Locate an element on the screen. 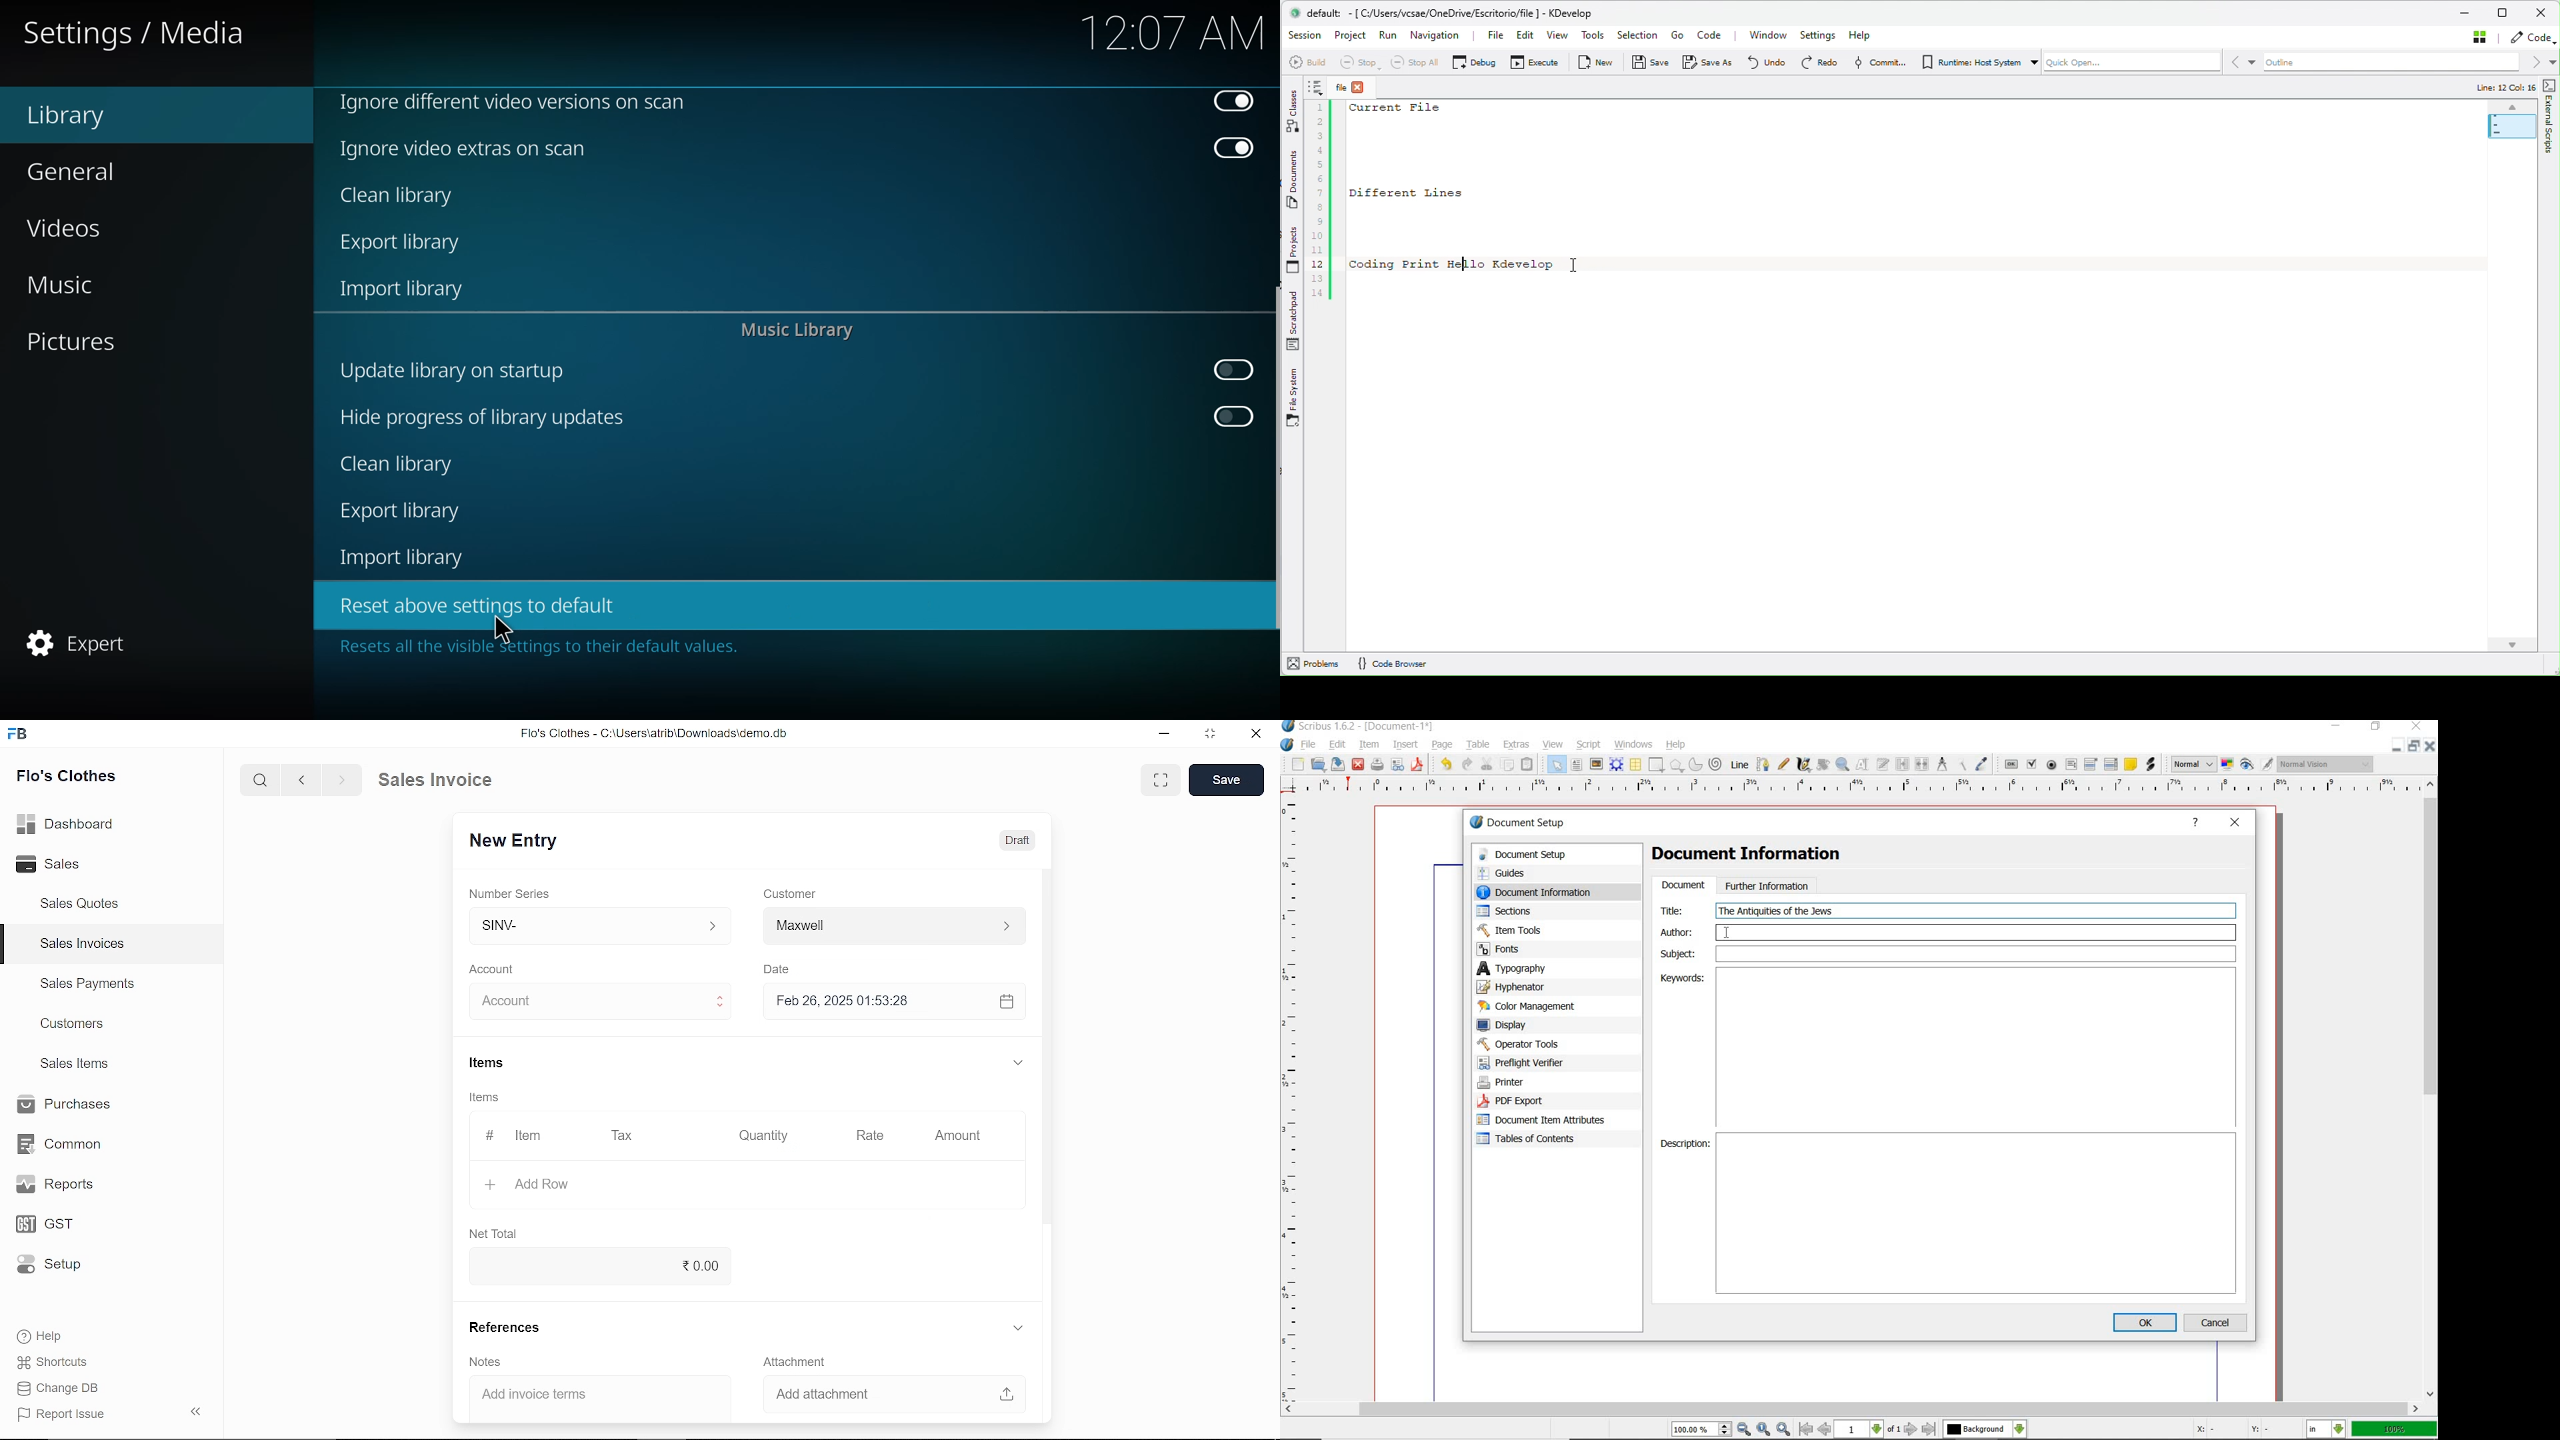 This screenshot has height=1456, width=2576. Subject is located at coordinates (1948, 954).